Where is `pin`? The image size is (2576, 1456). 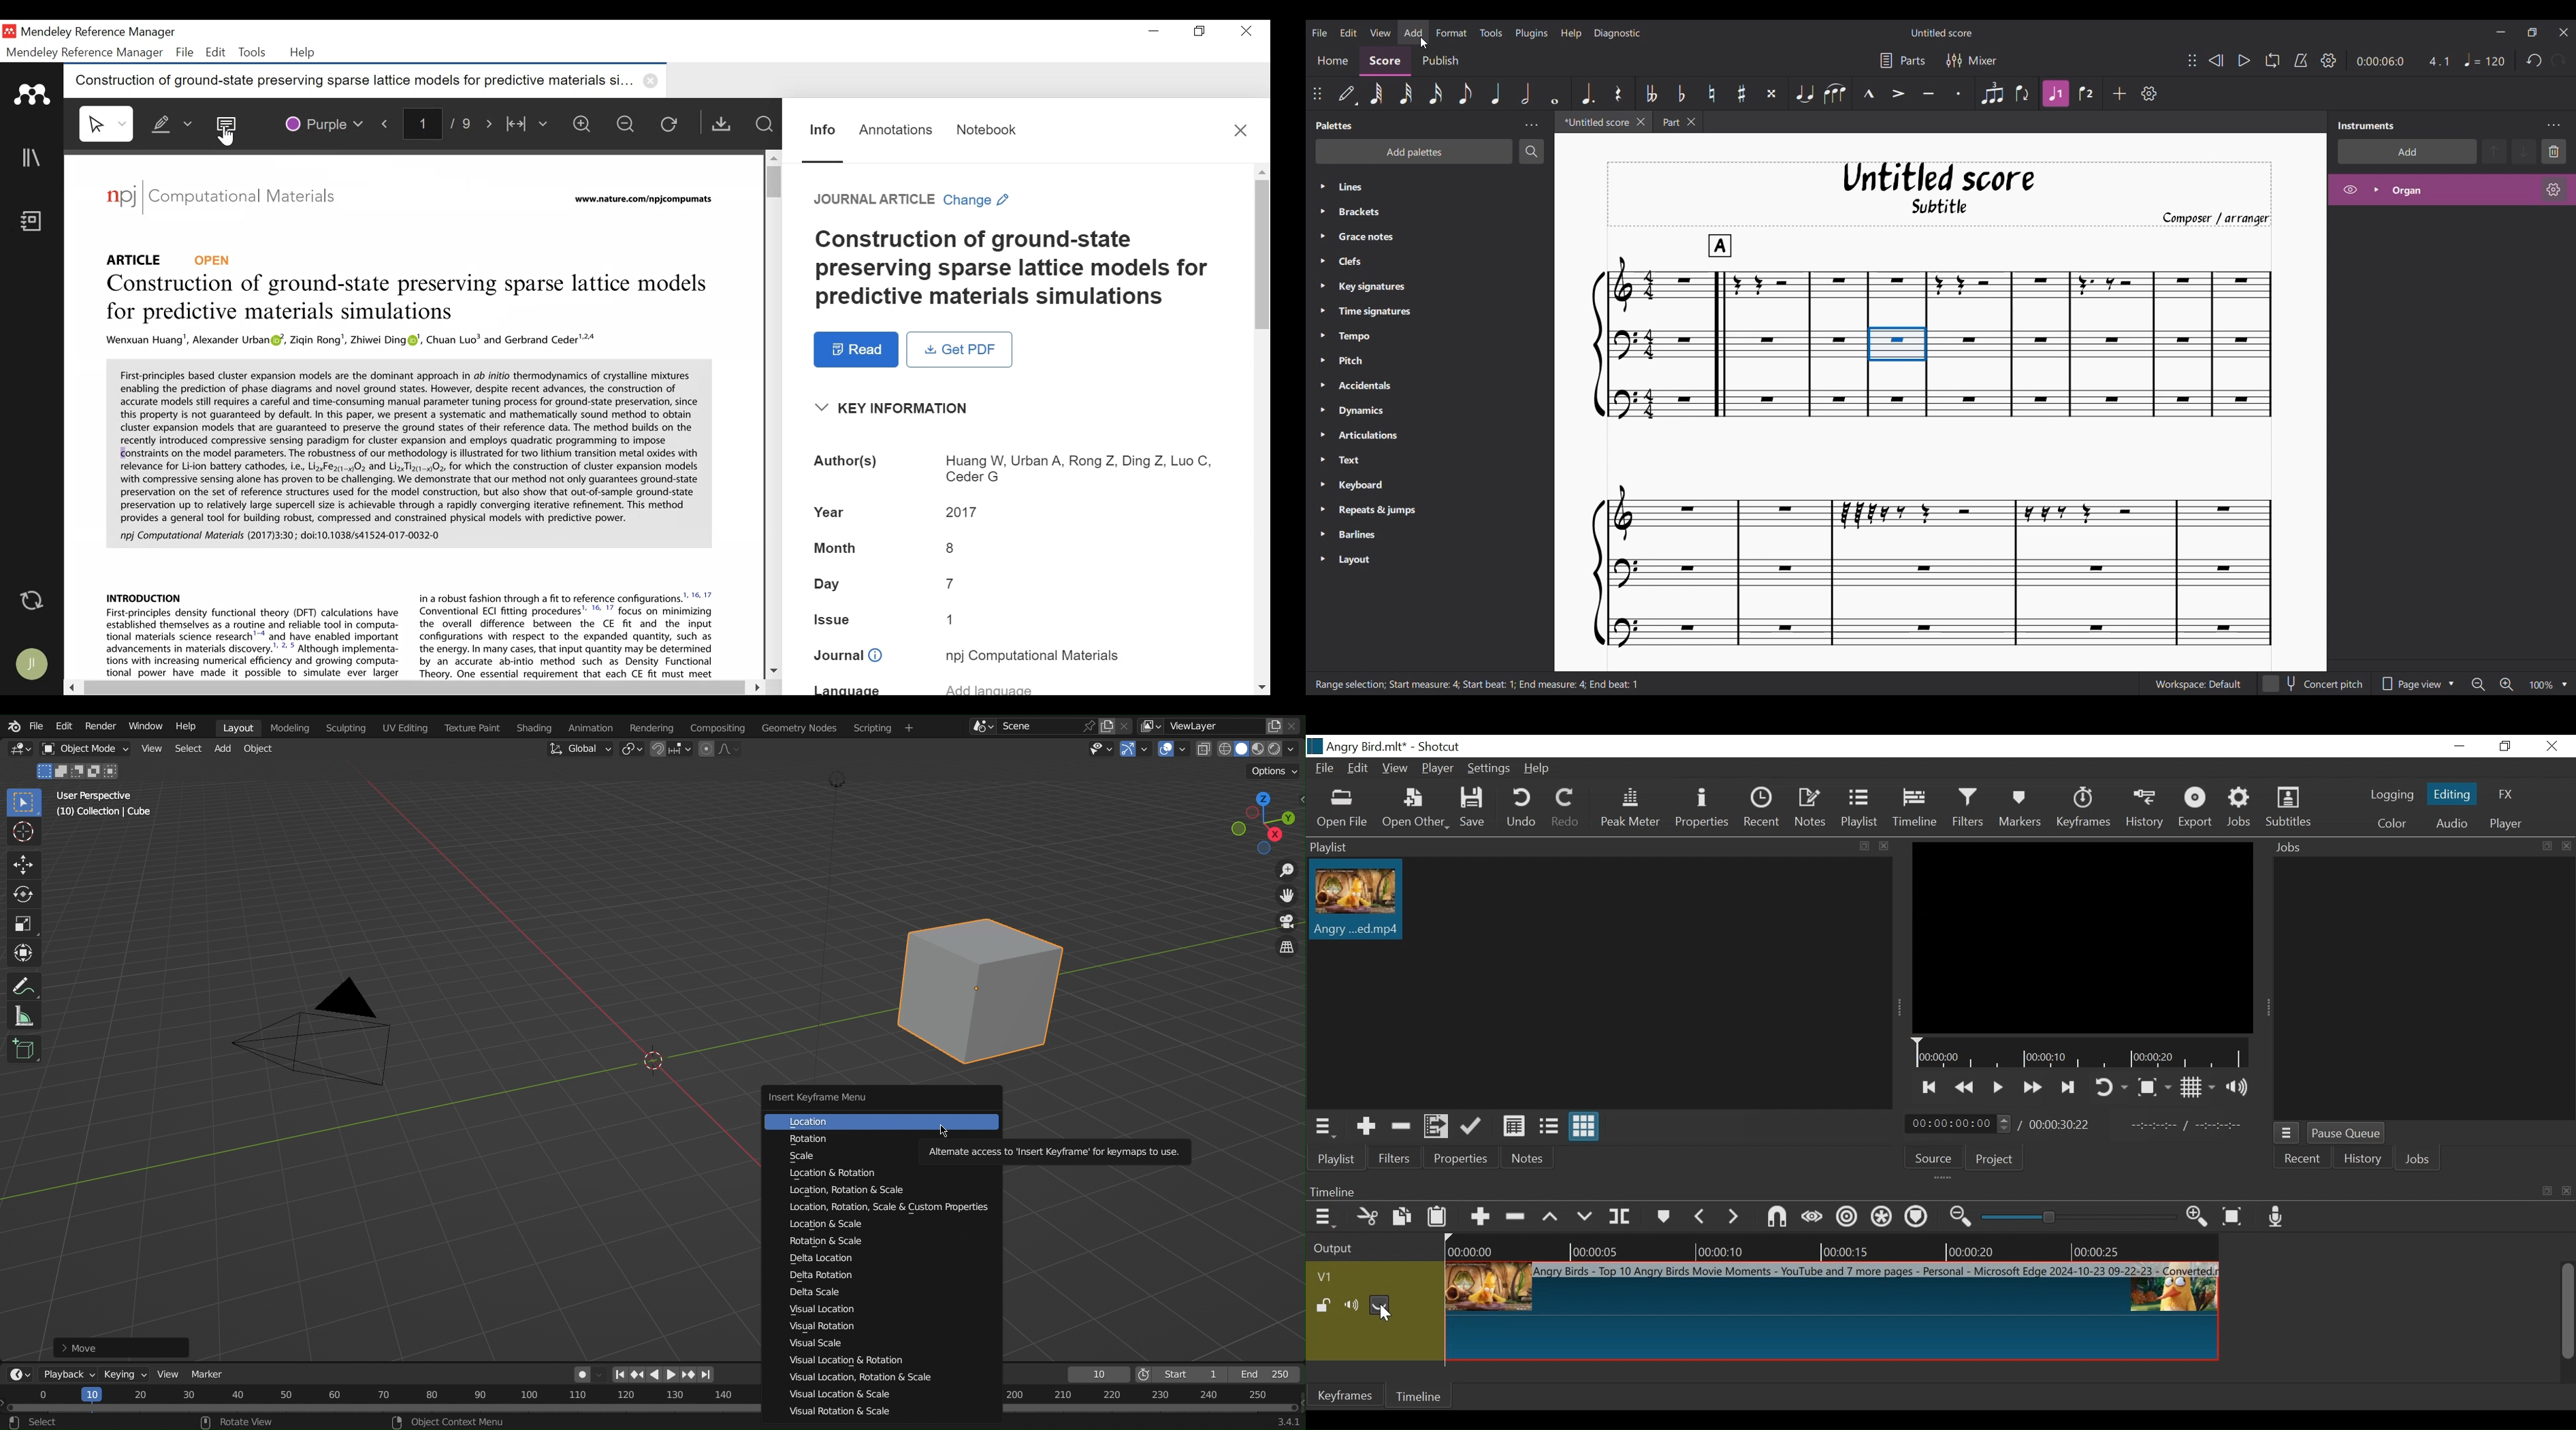
pin is located at coordinates (1086, 726).